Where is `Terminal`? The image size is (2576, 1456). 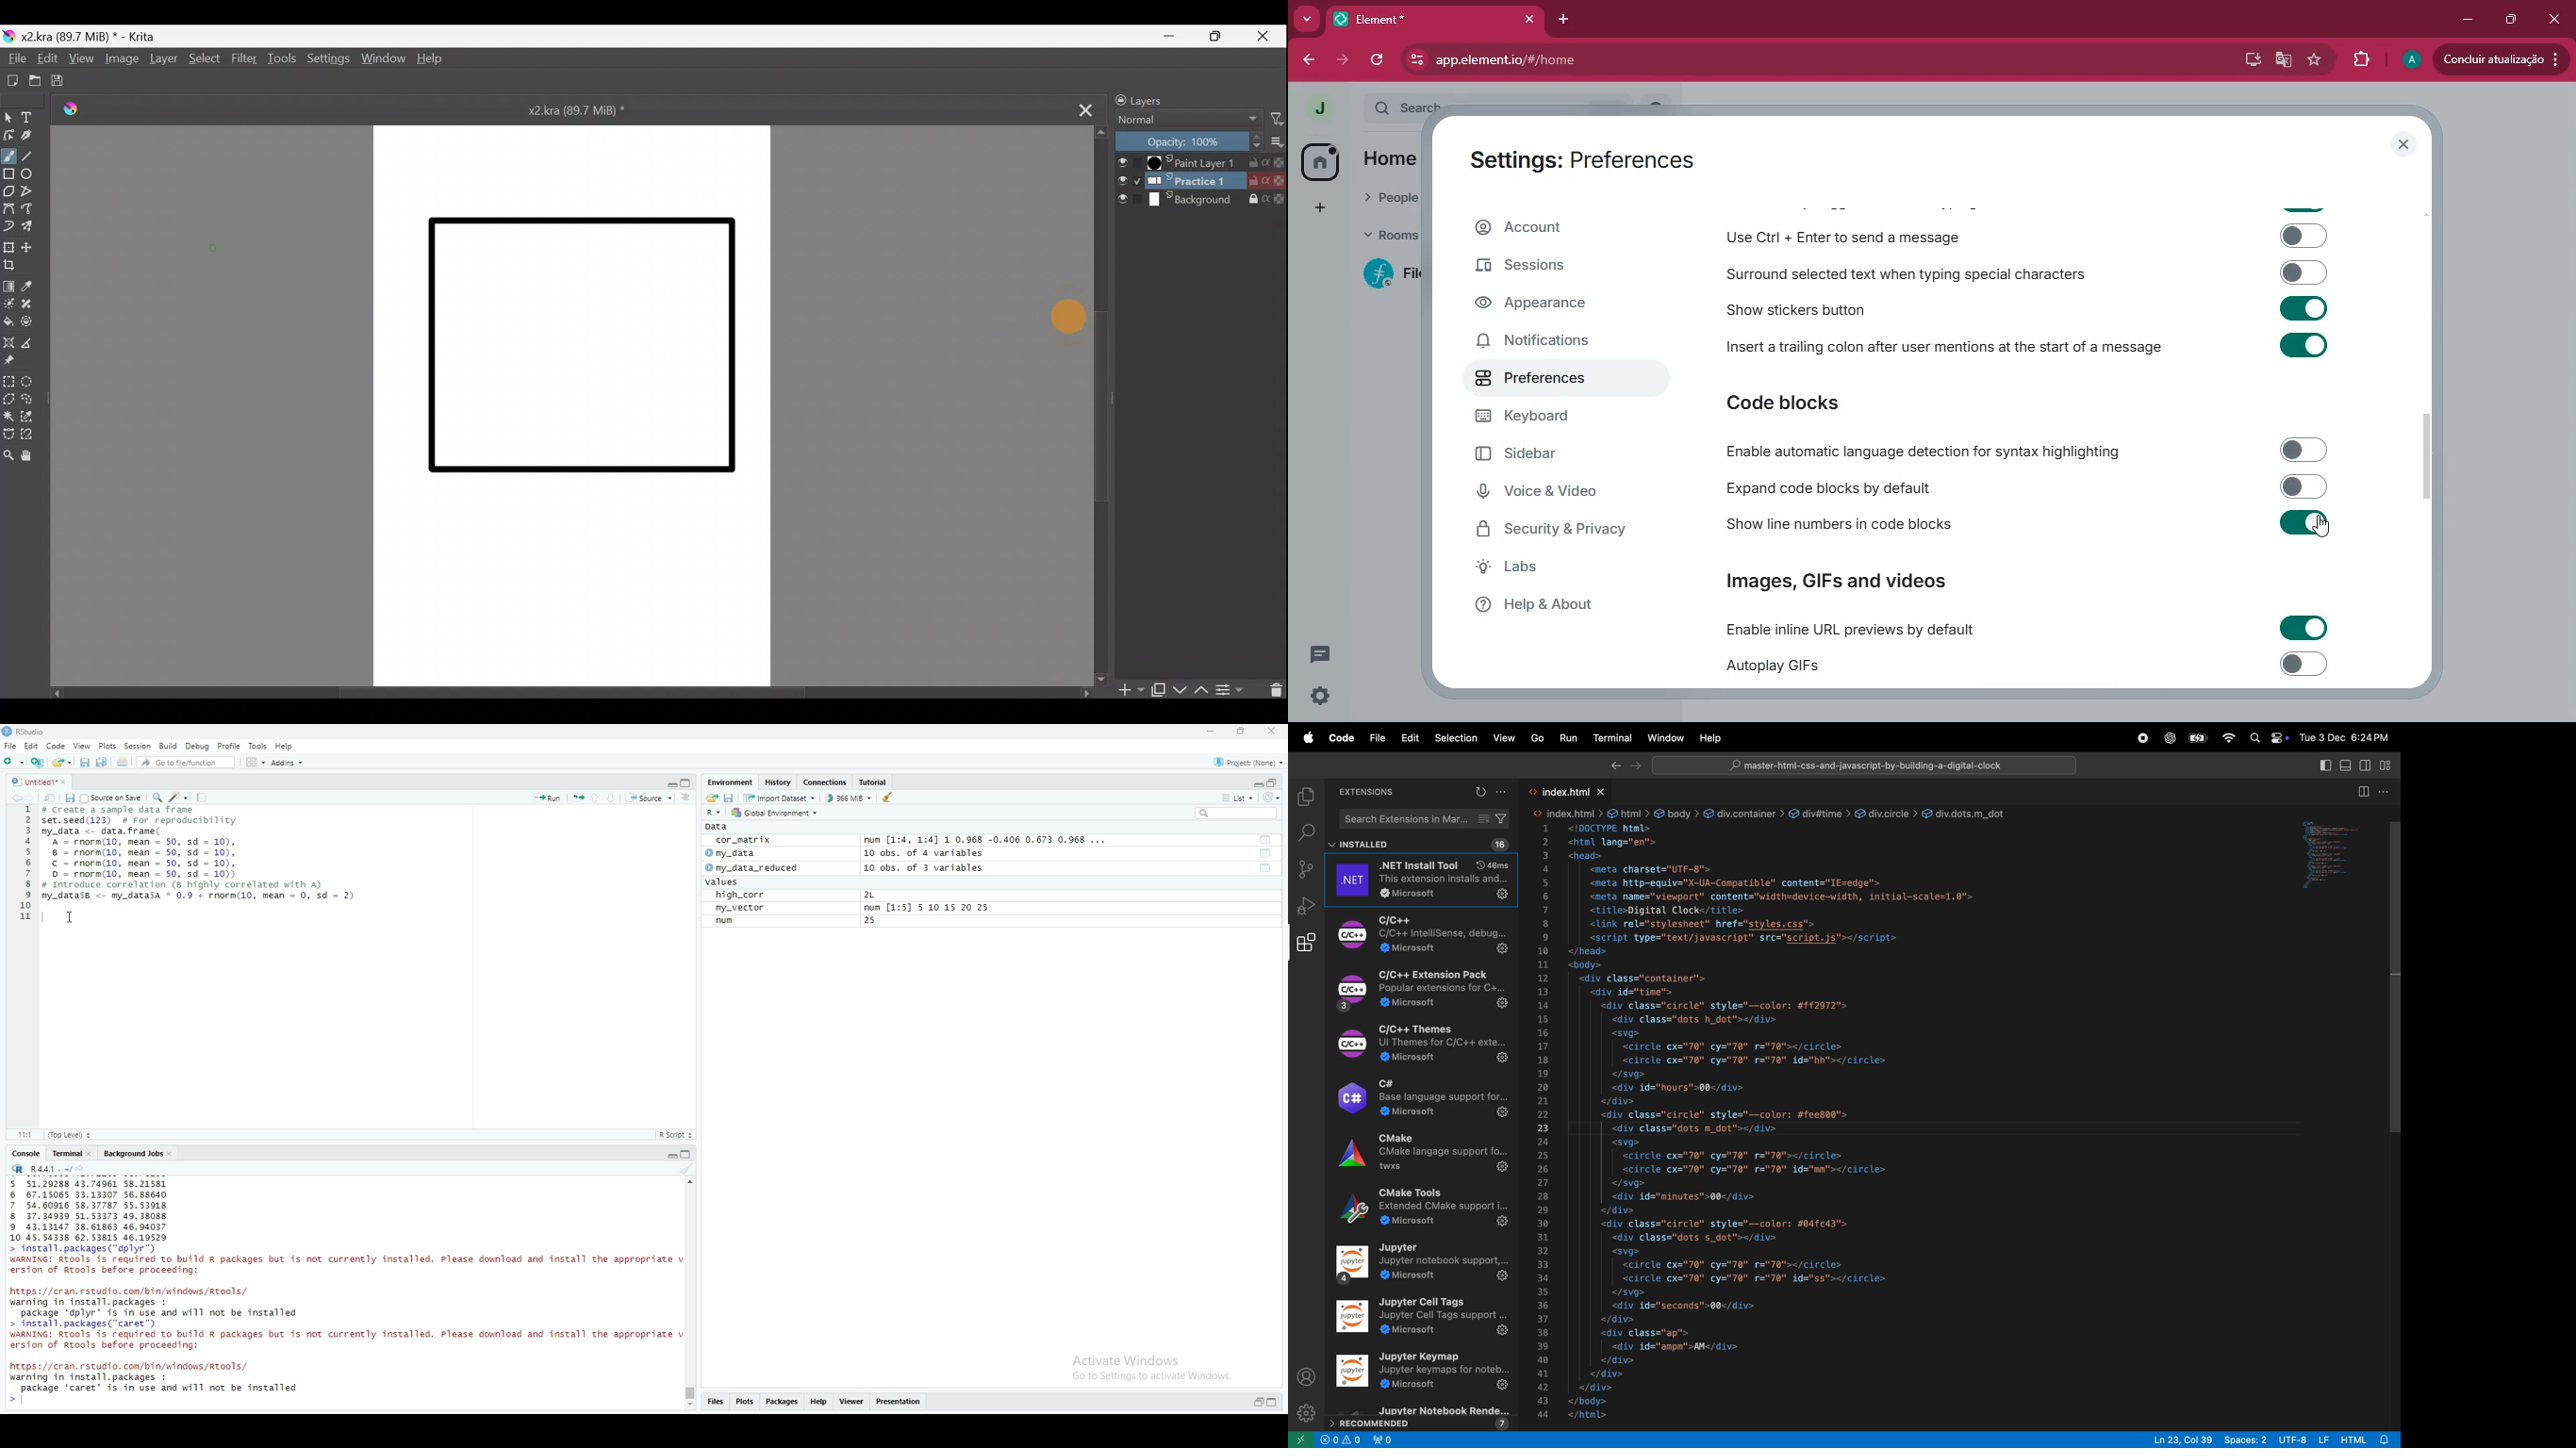
Terminal is located at coordinates (67, 1155).